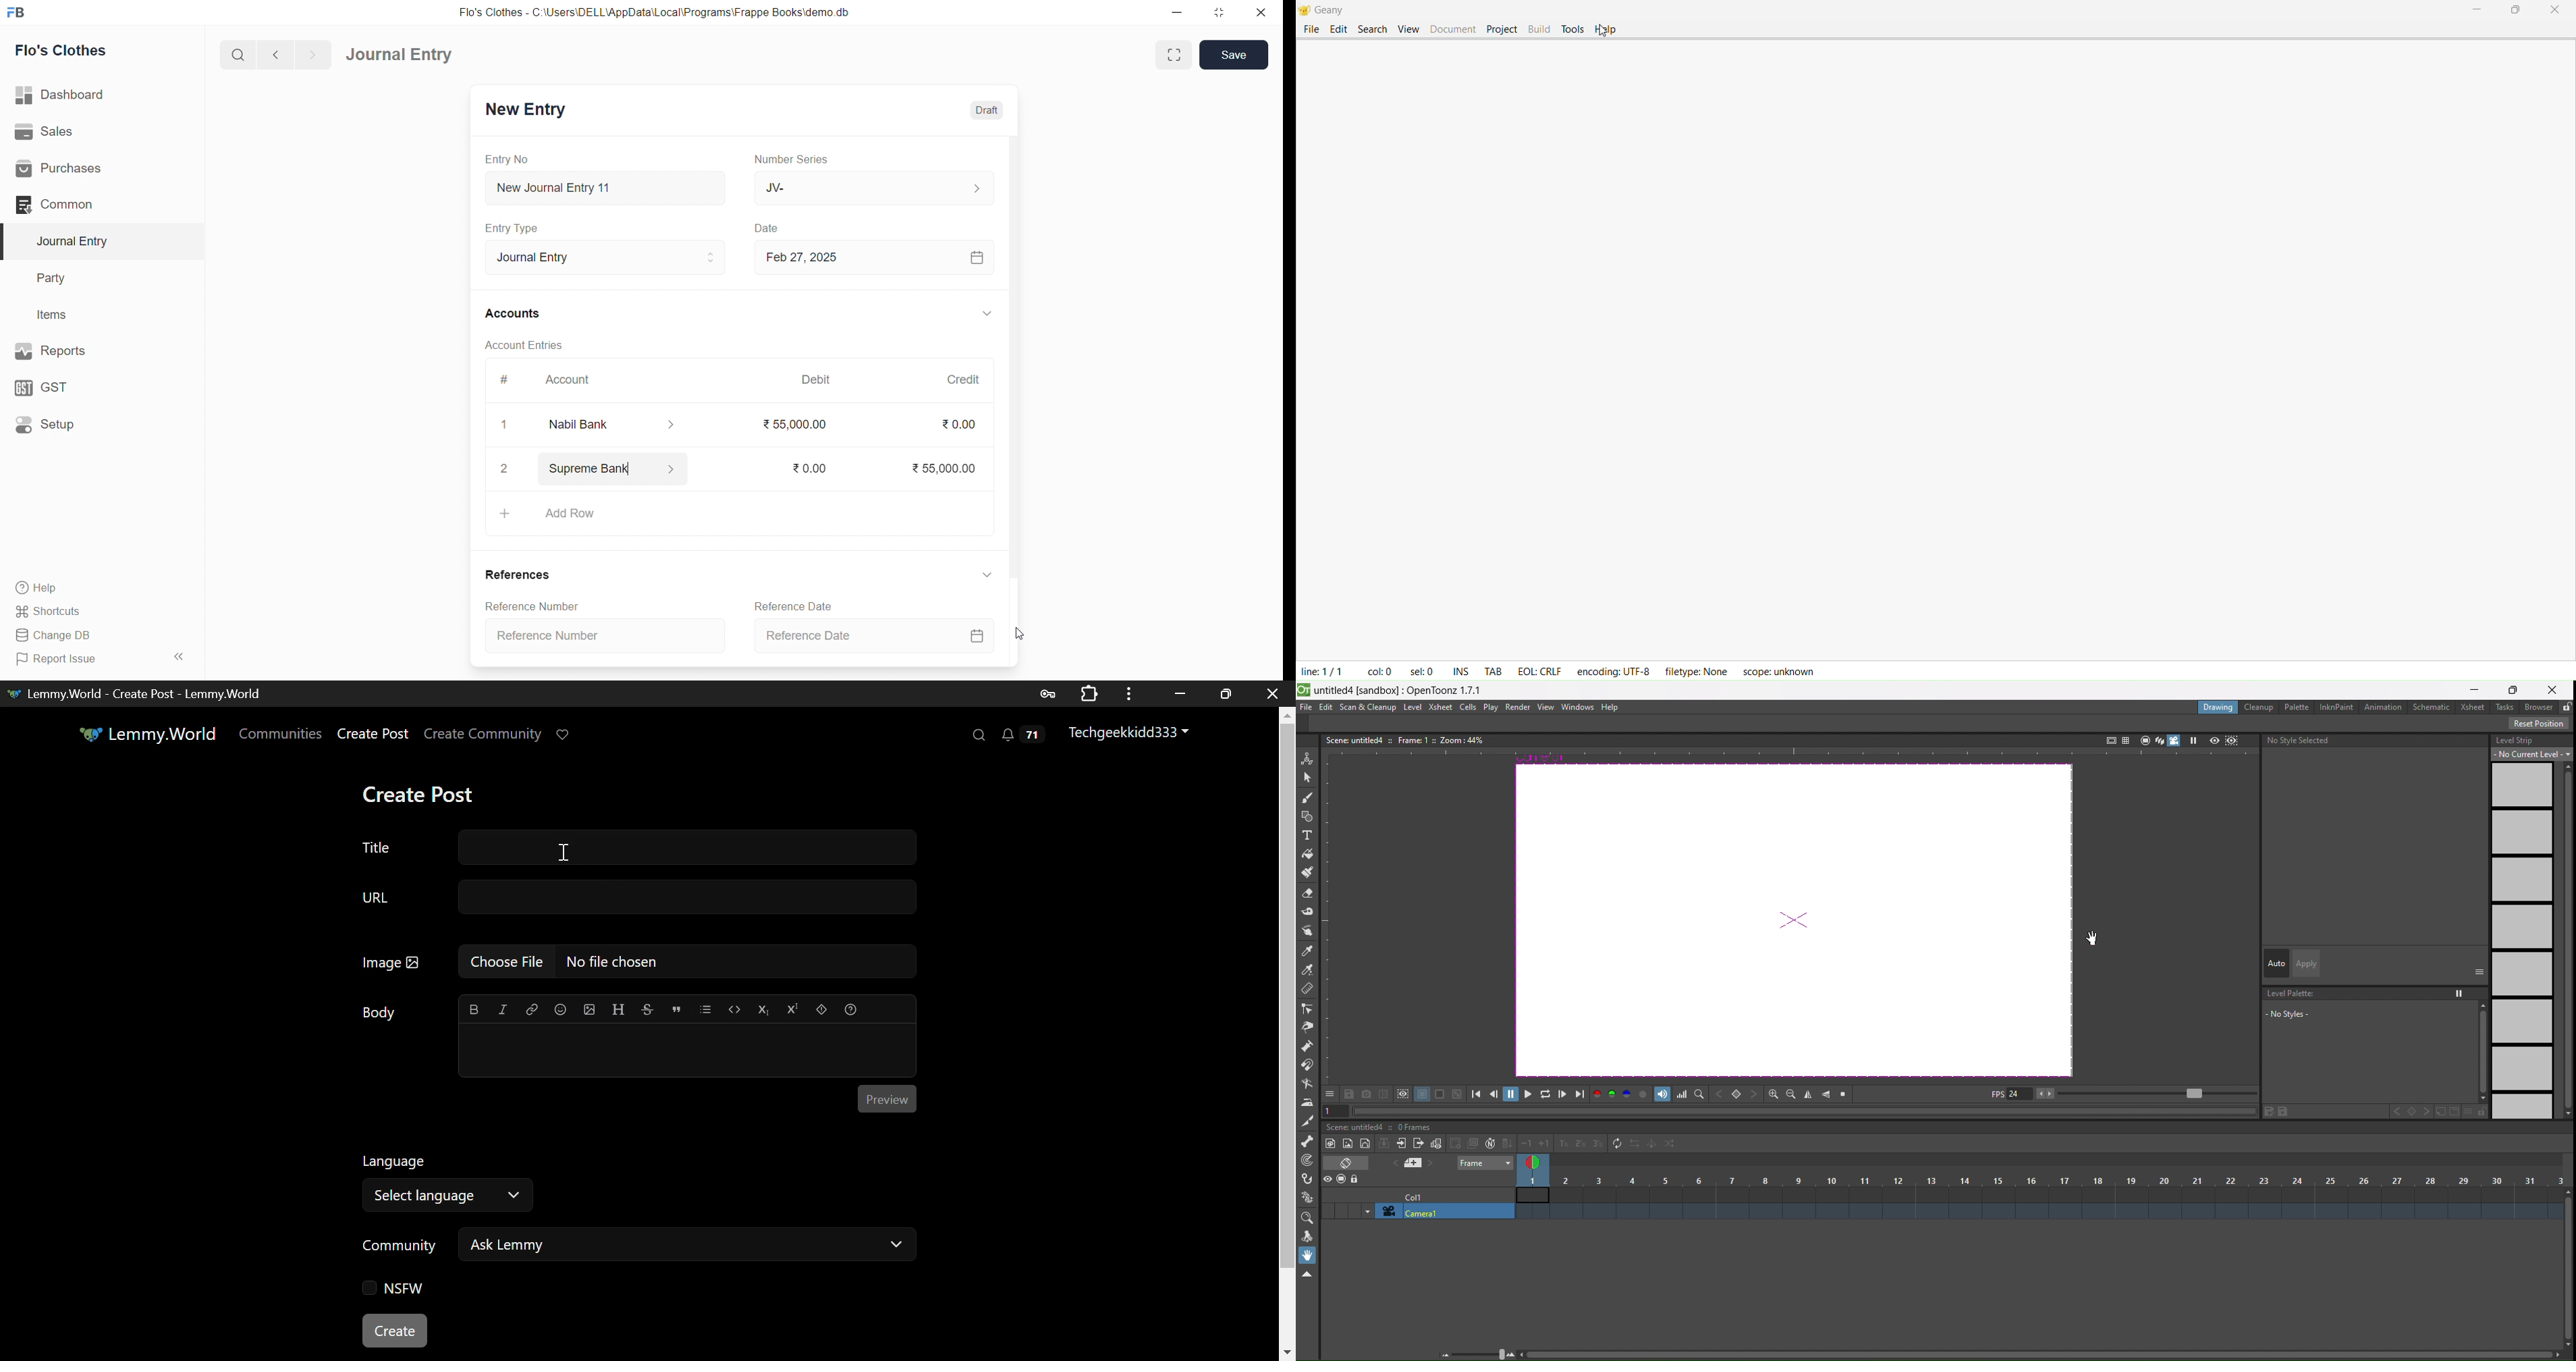 The width and height of the screenshot is (2576, 1372). Describe the element at coordinates (1046, 694) in the screenshot. I see `Saved Password Data` at that location.